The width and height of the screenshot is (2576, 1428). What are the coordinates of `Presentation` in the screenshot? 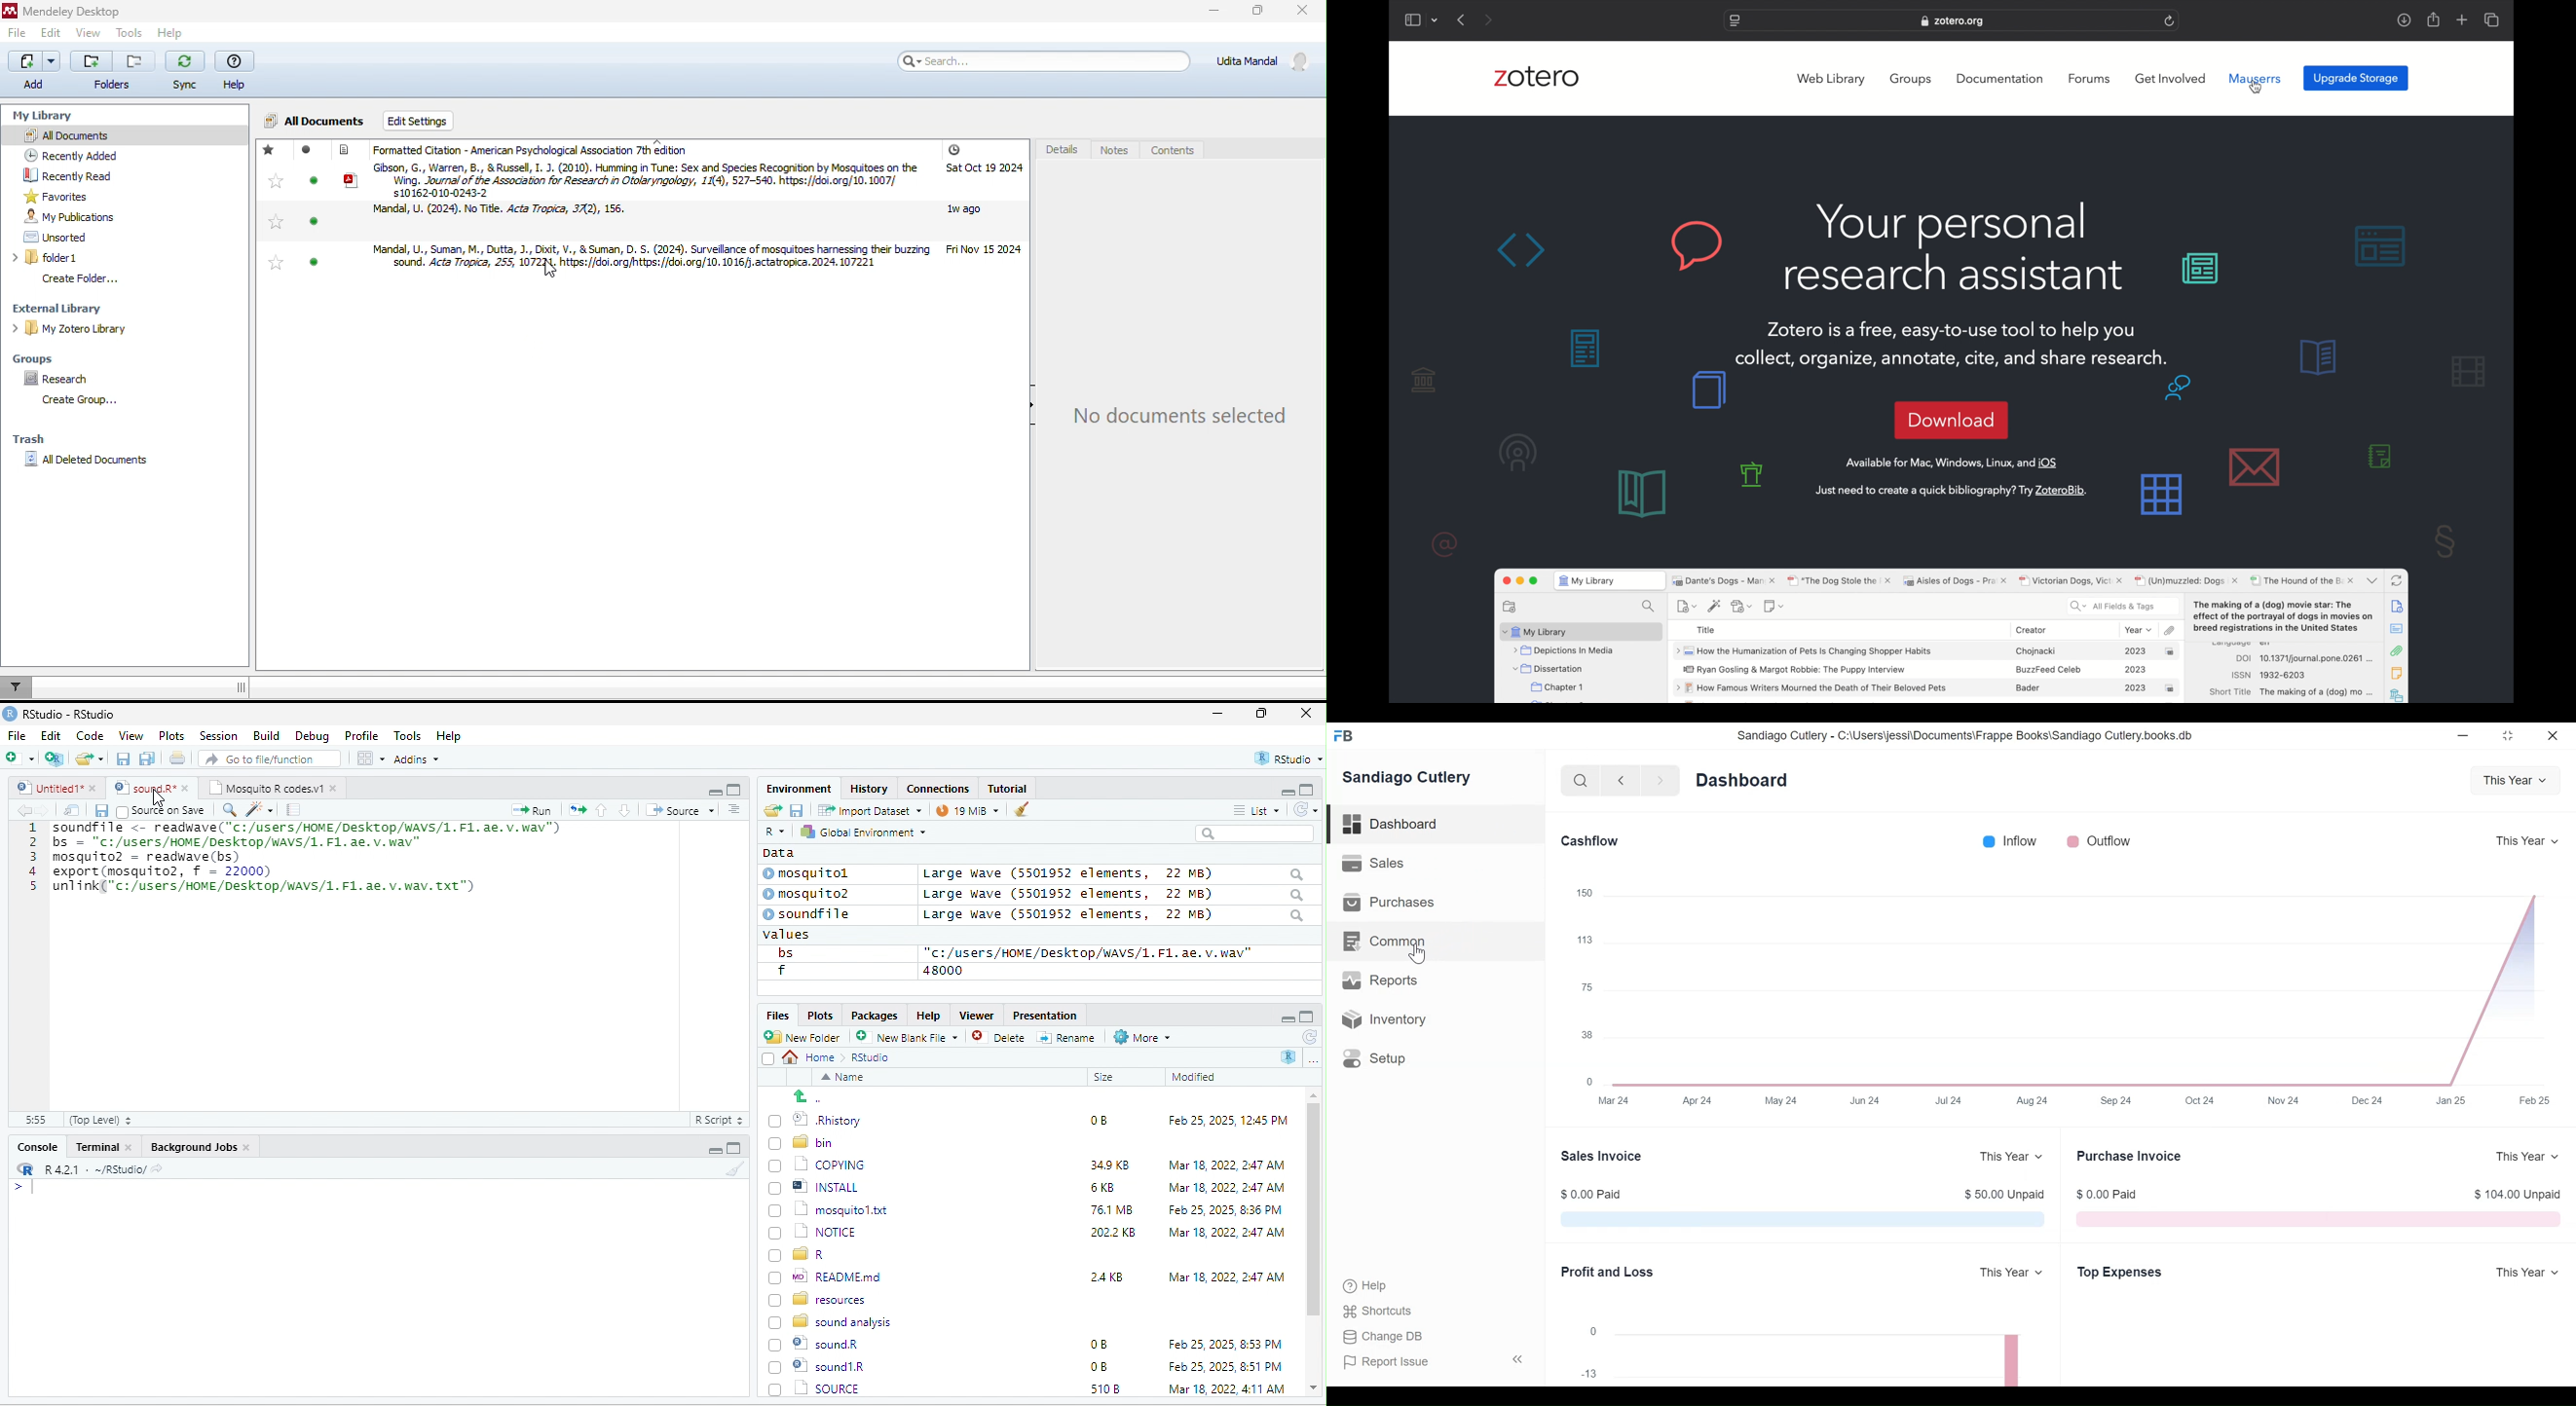 It's located at (1043, 1015).